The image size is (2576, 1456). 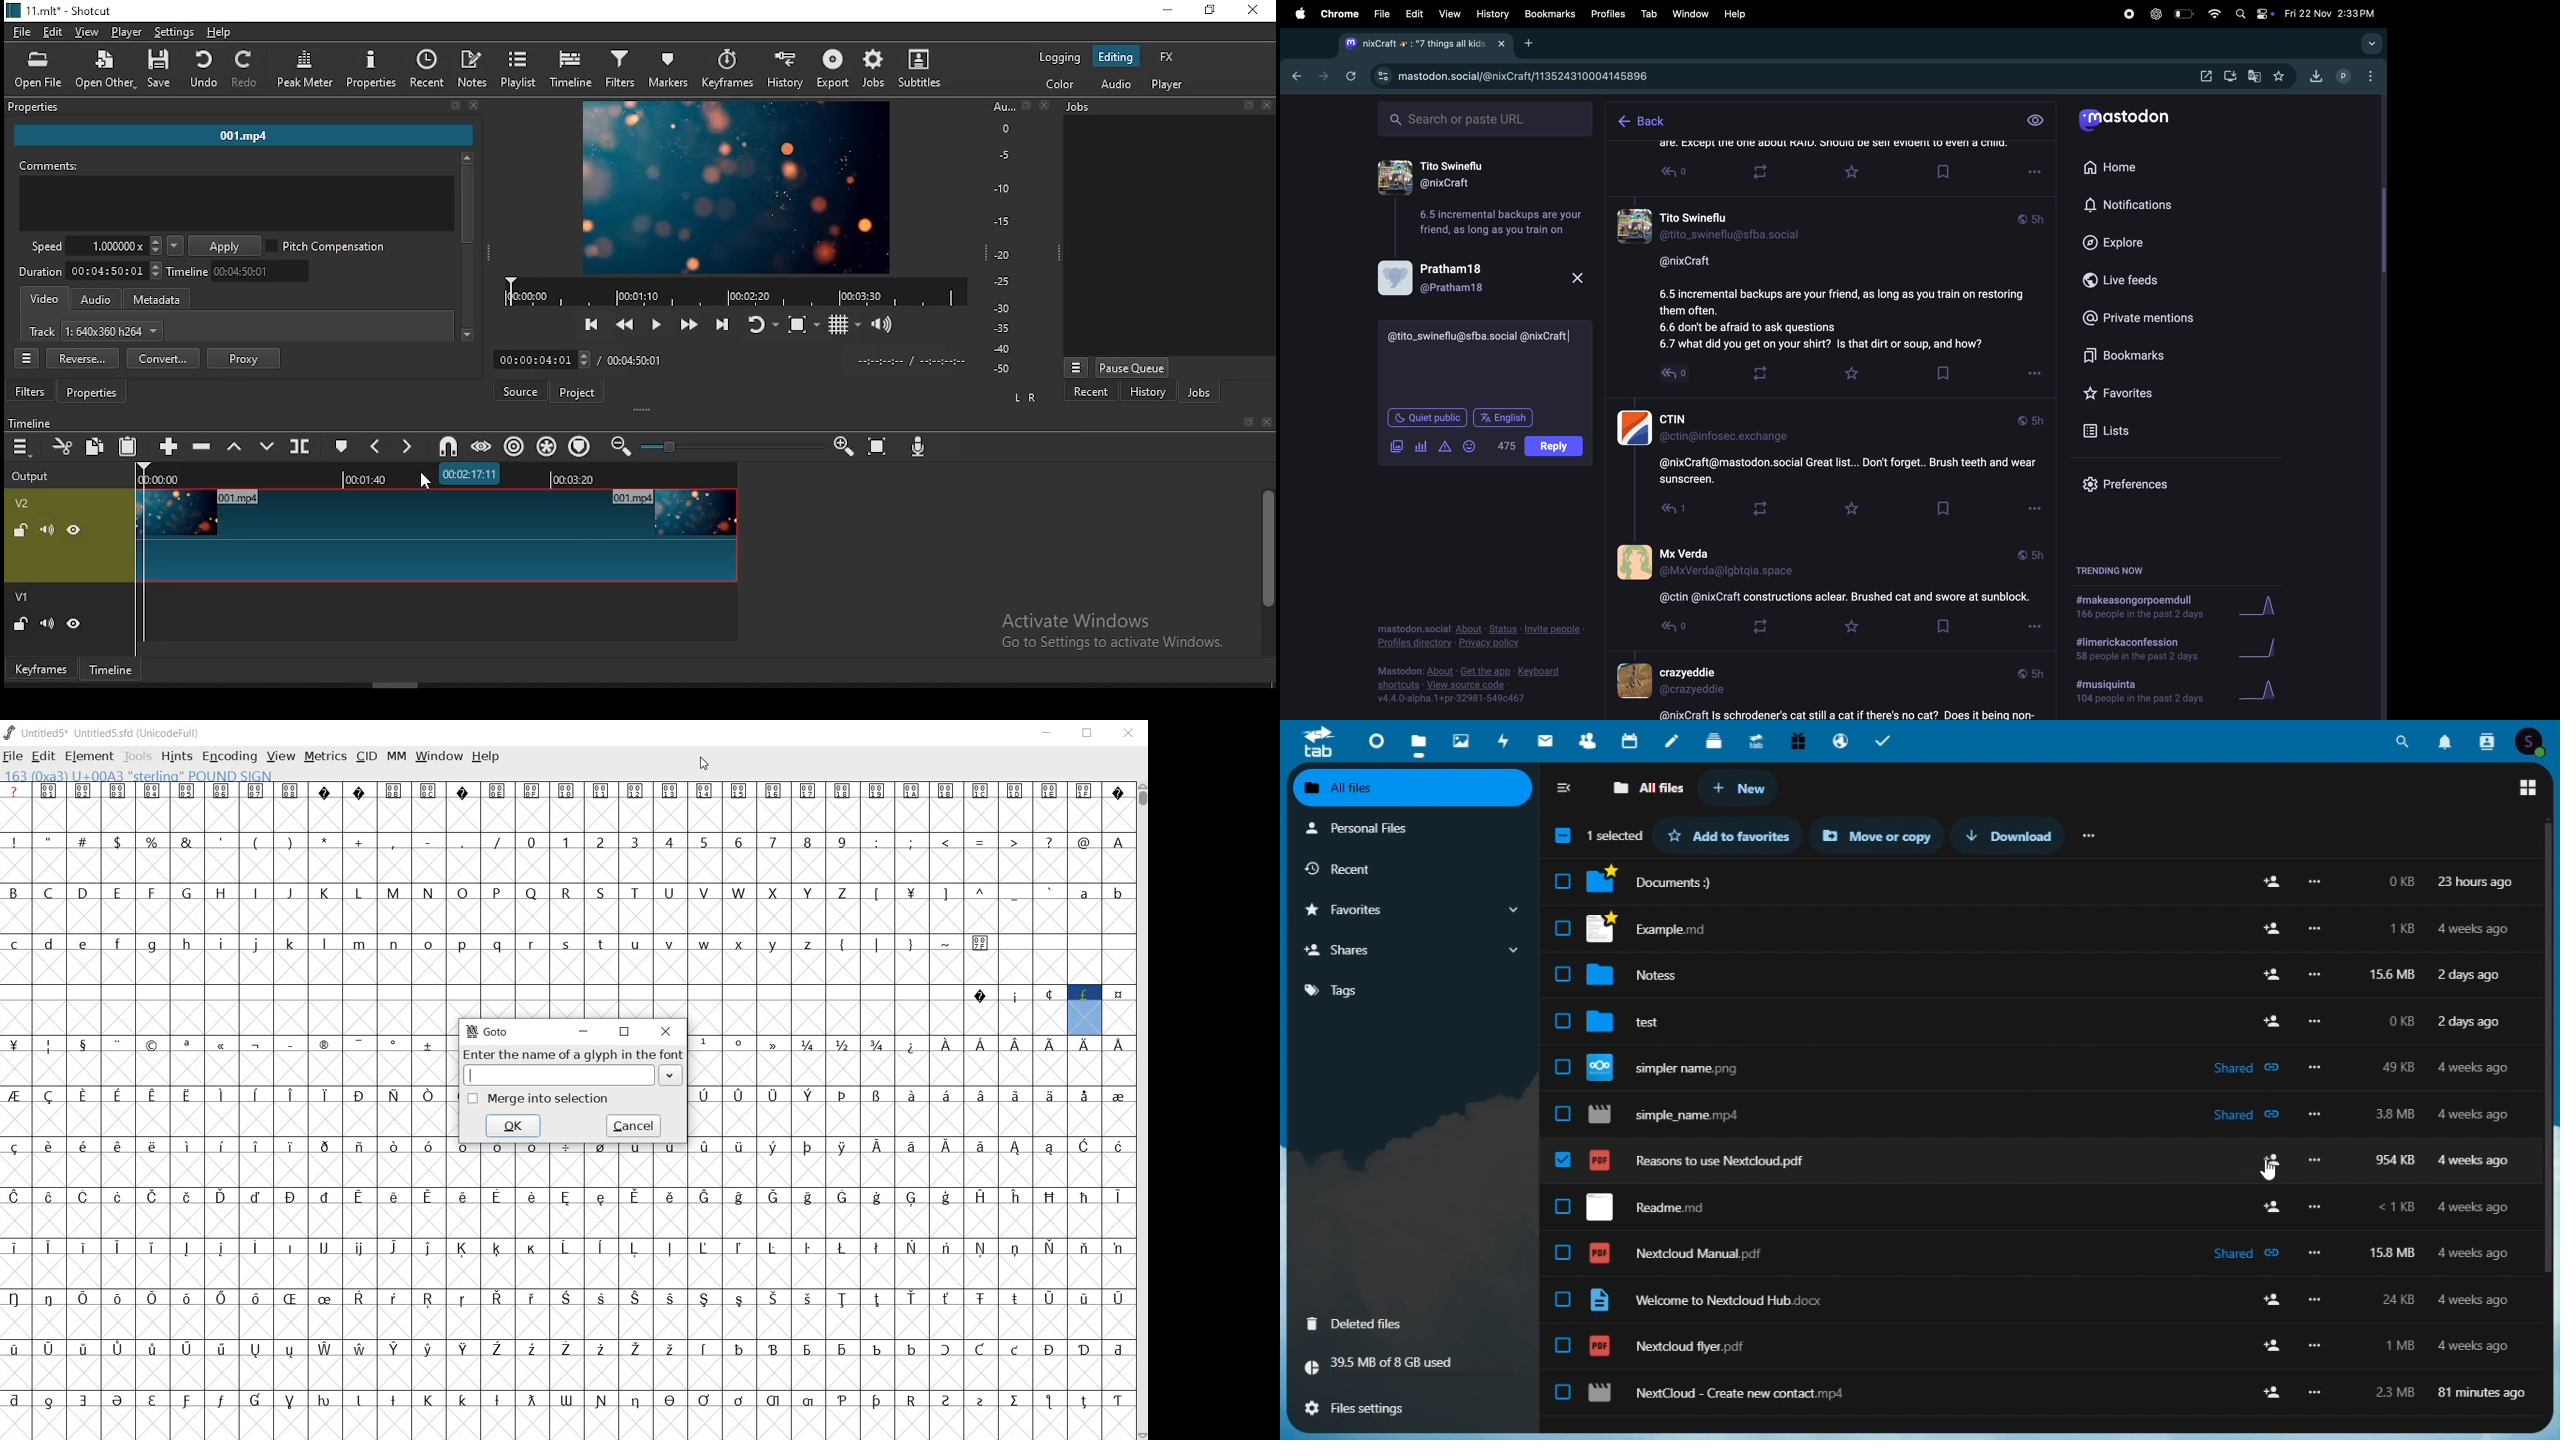 I want to click on deck, so click(x=1714, y=742).